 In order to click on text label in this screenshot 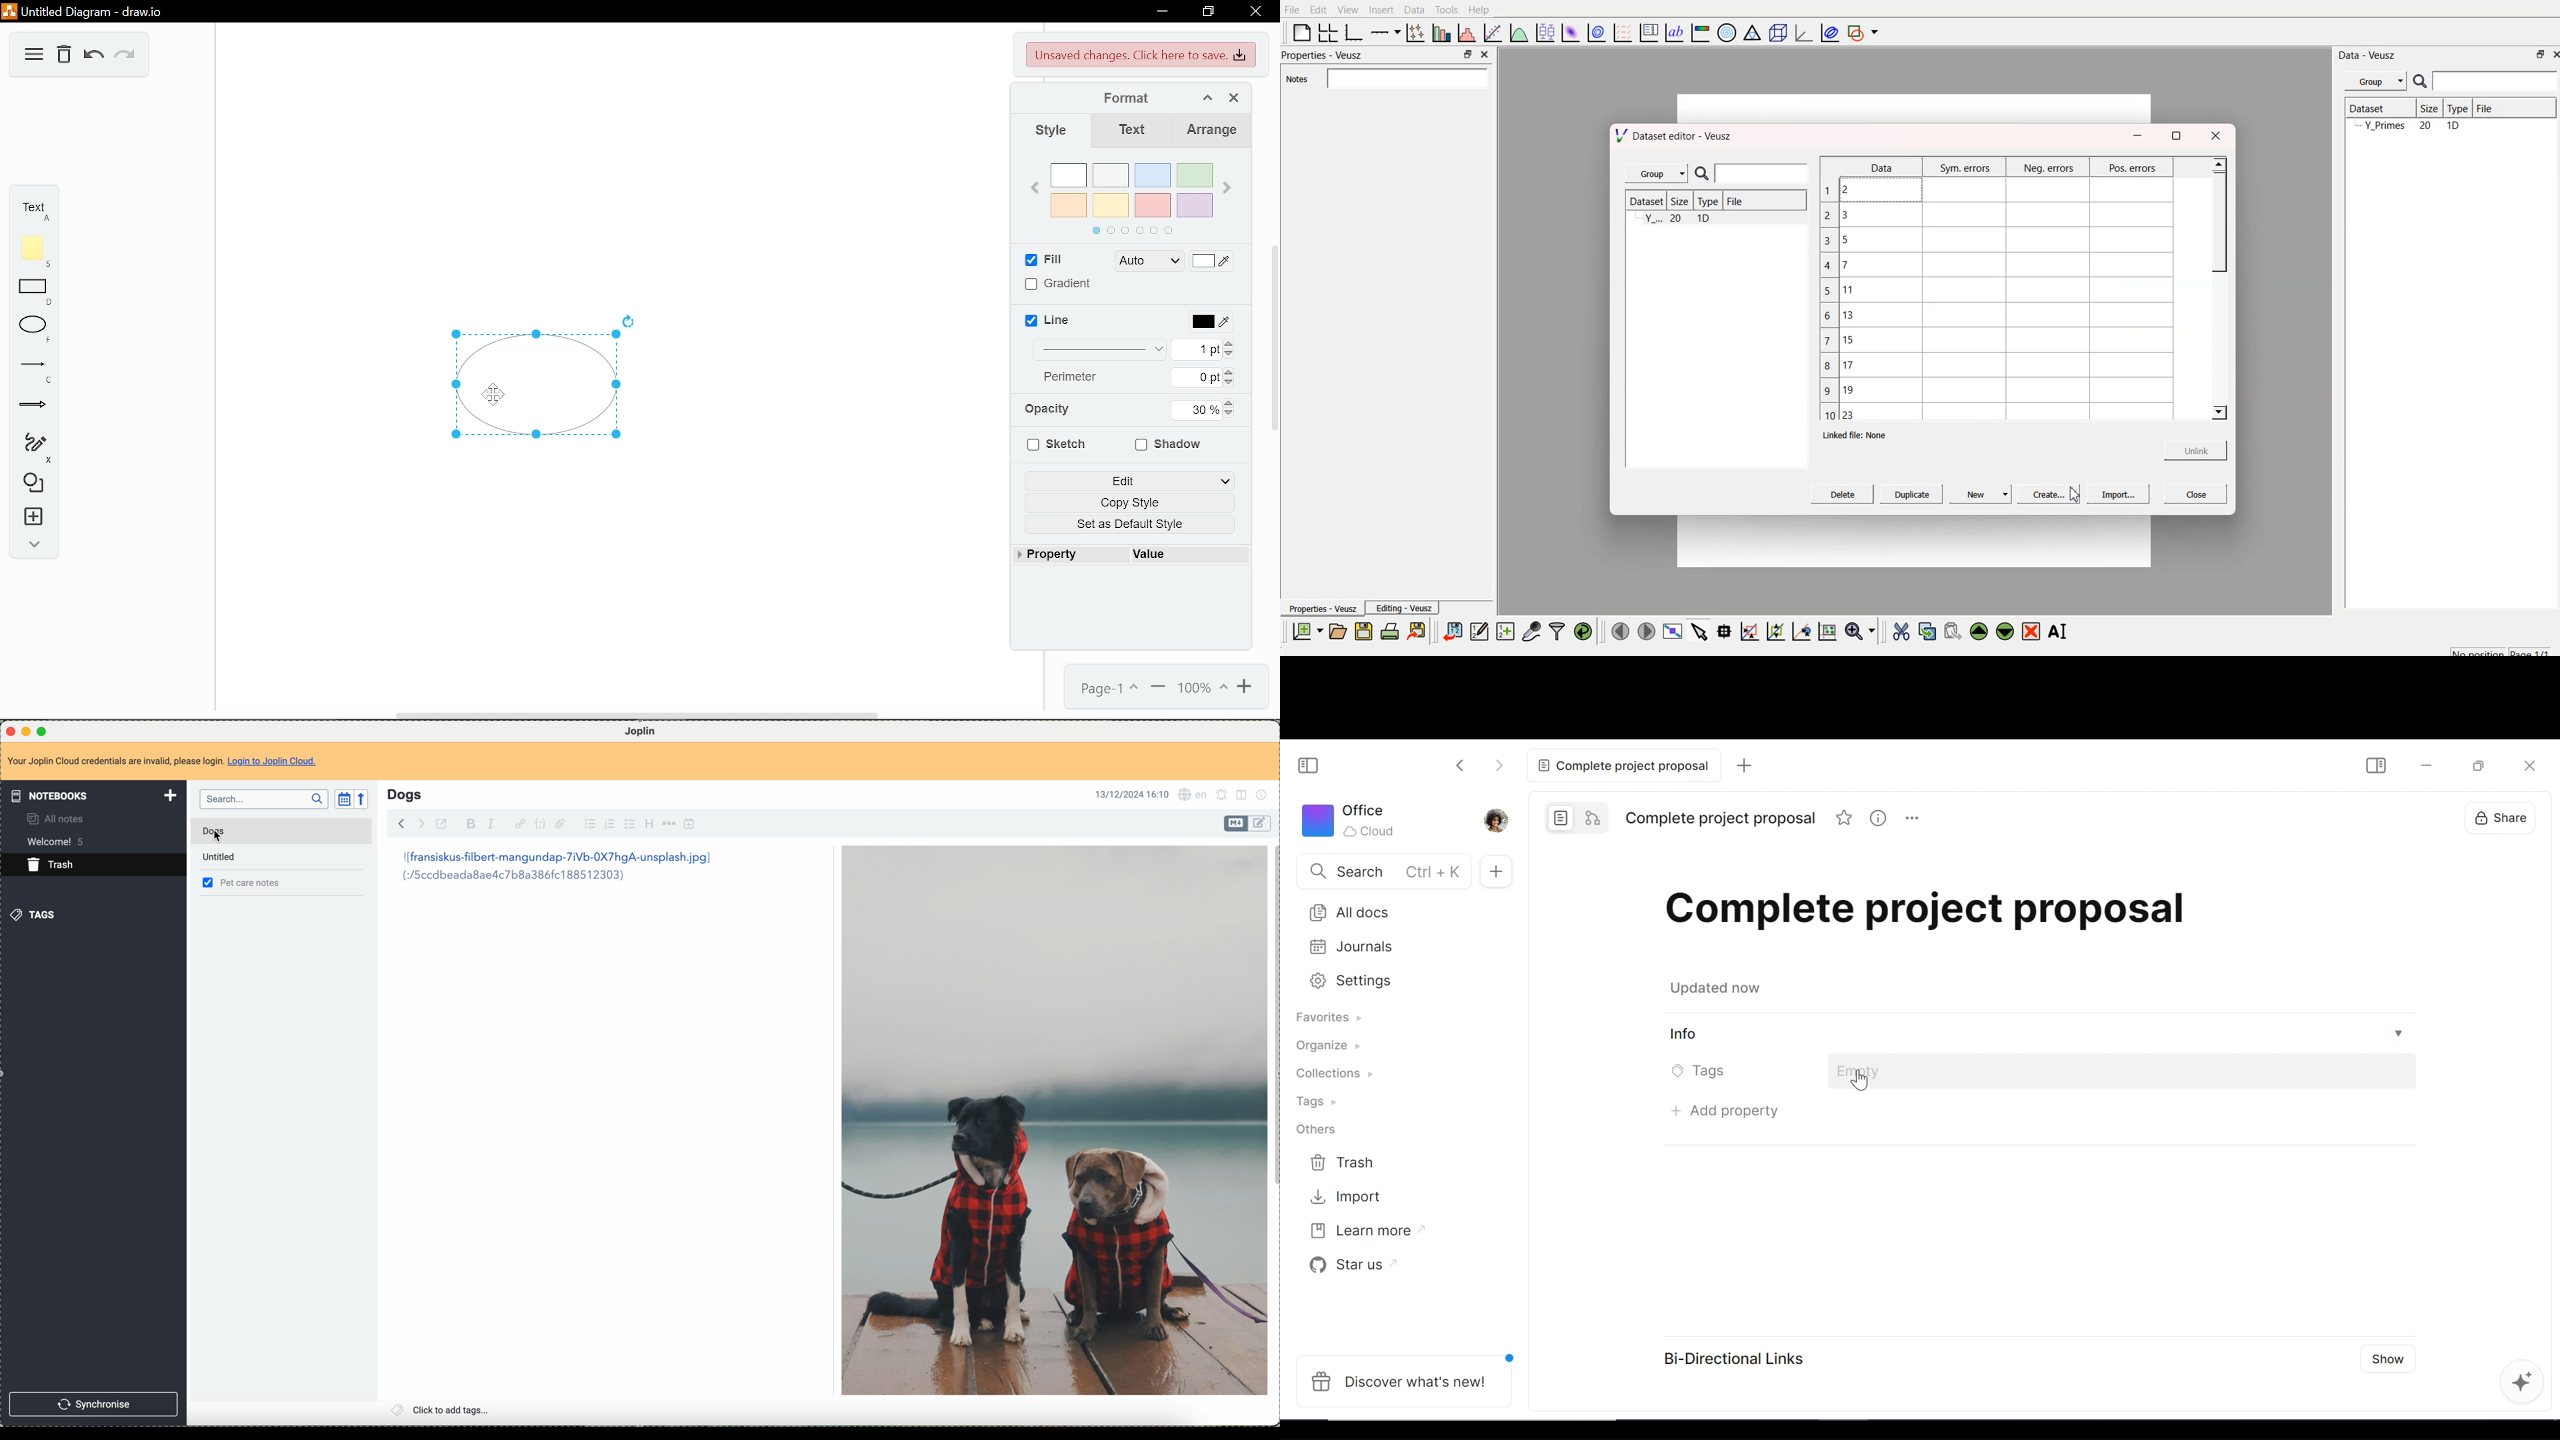, I will do `click(1673, 33)`.